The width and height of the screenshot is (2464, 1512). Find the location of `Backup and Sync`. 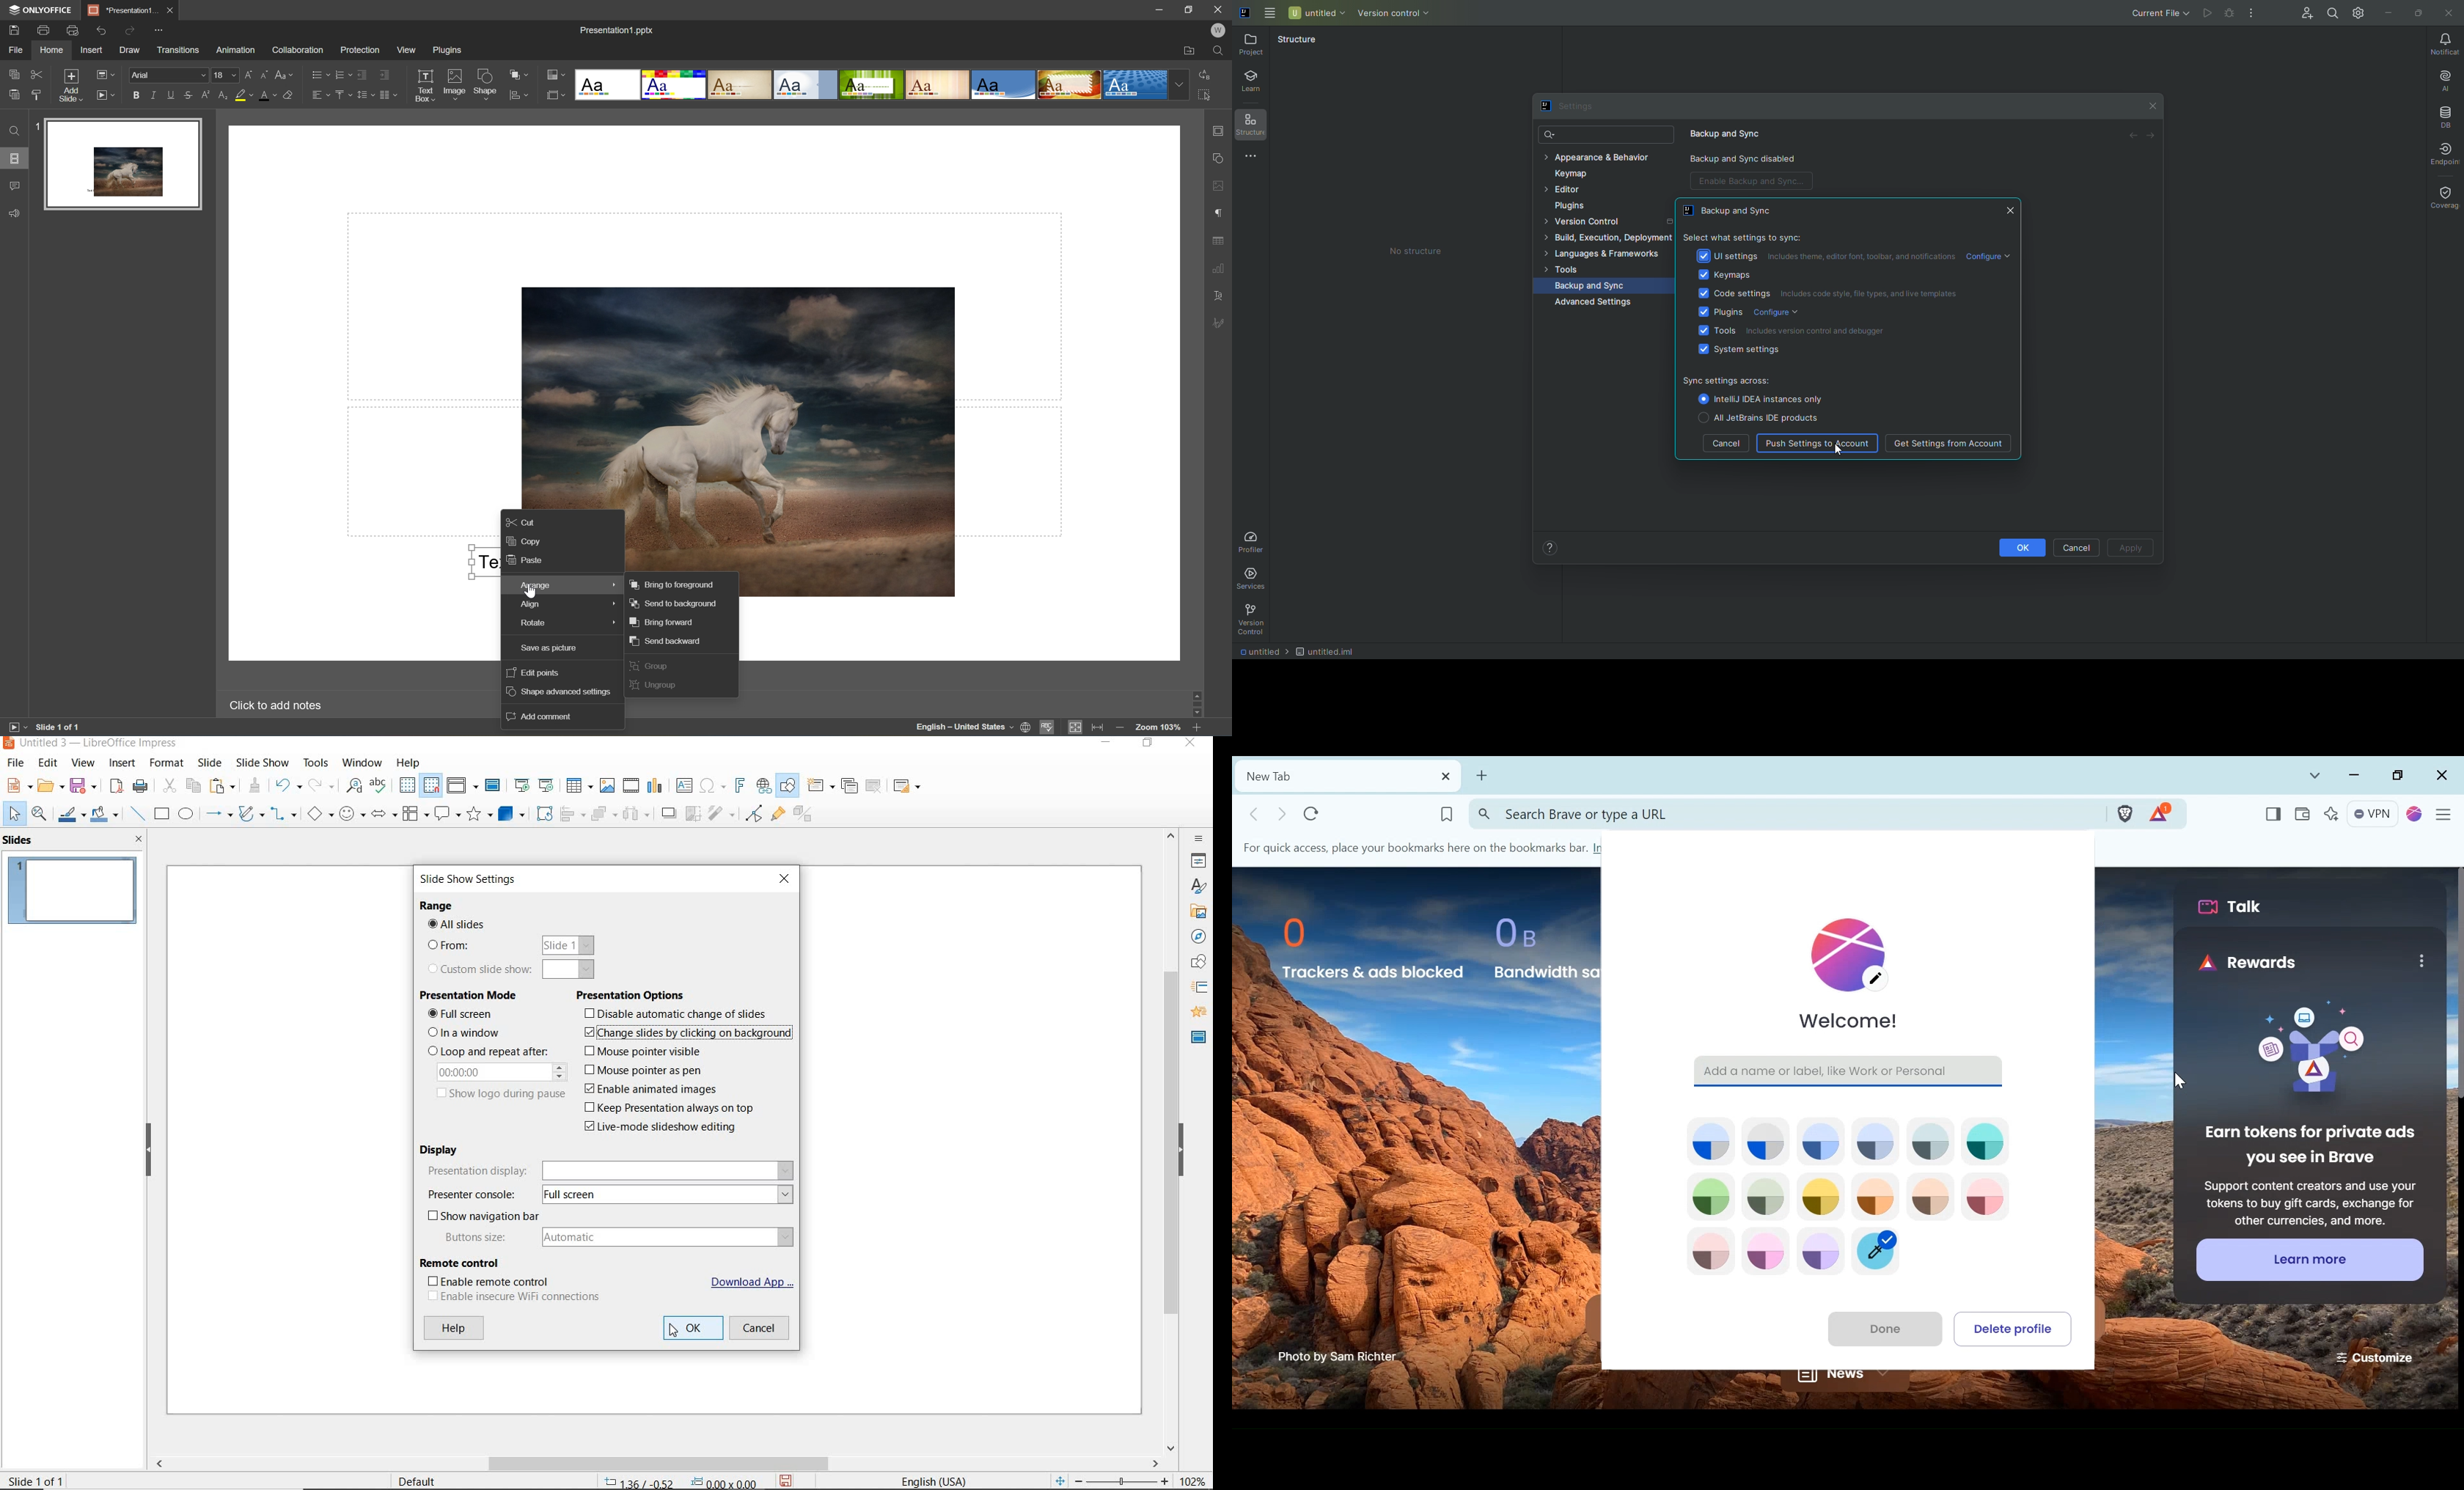

Backup and Sync is located at coordinates (1733, 132).